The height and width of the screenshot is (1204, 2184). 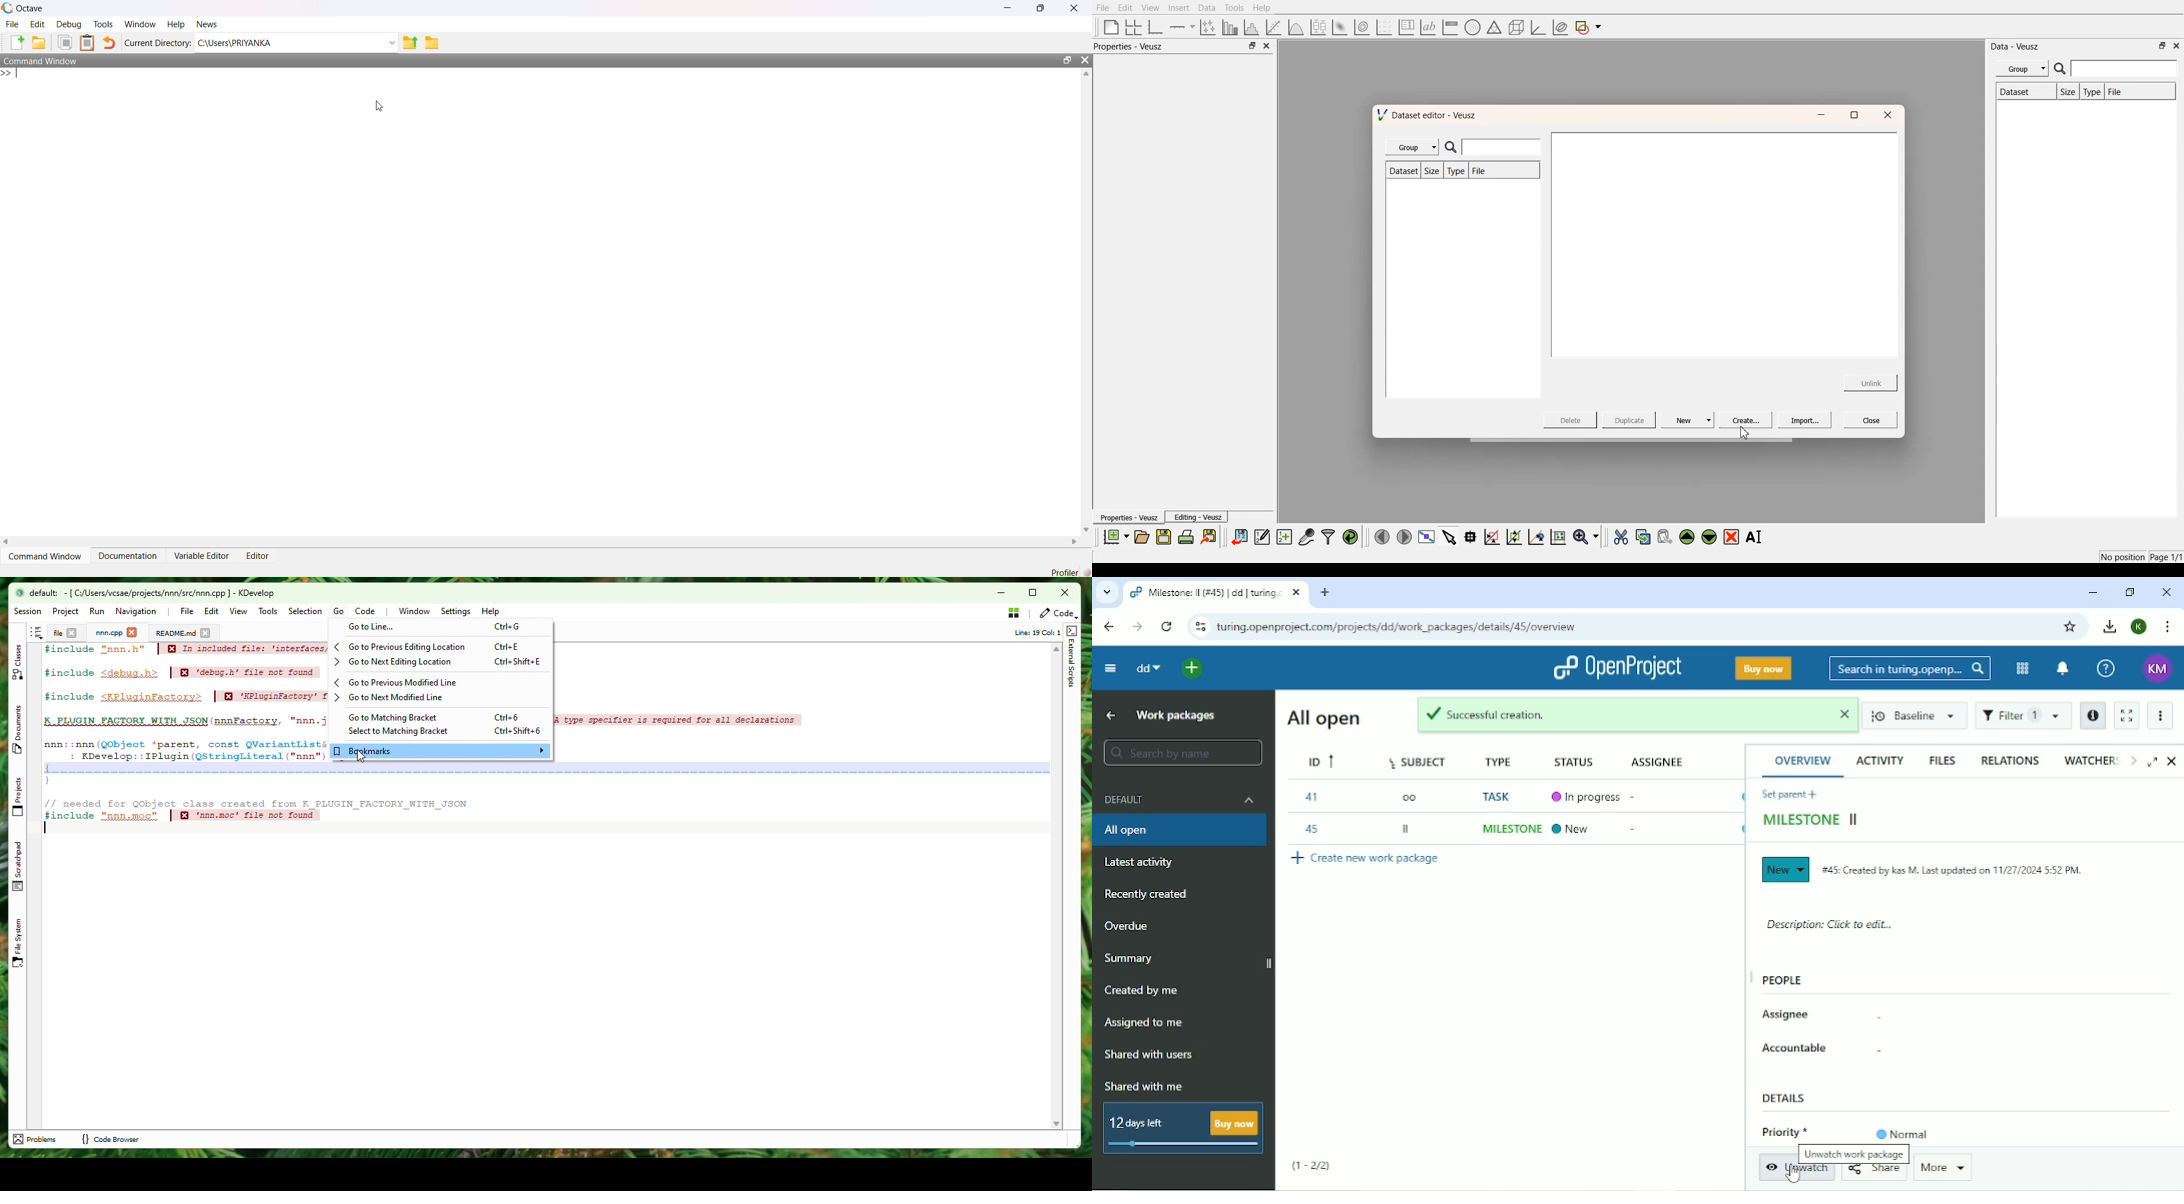 What do you see at coordinates (1199, 626) in the screenshot?
I see `View site information` at bounding box center [1199, 626].